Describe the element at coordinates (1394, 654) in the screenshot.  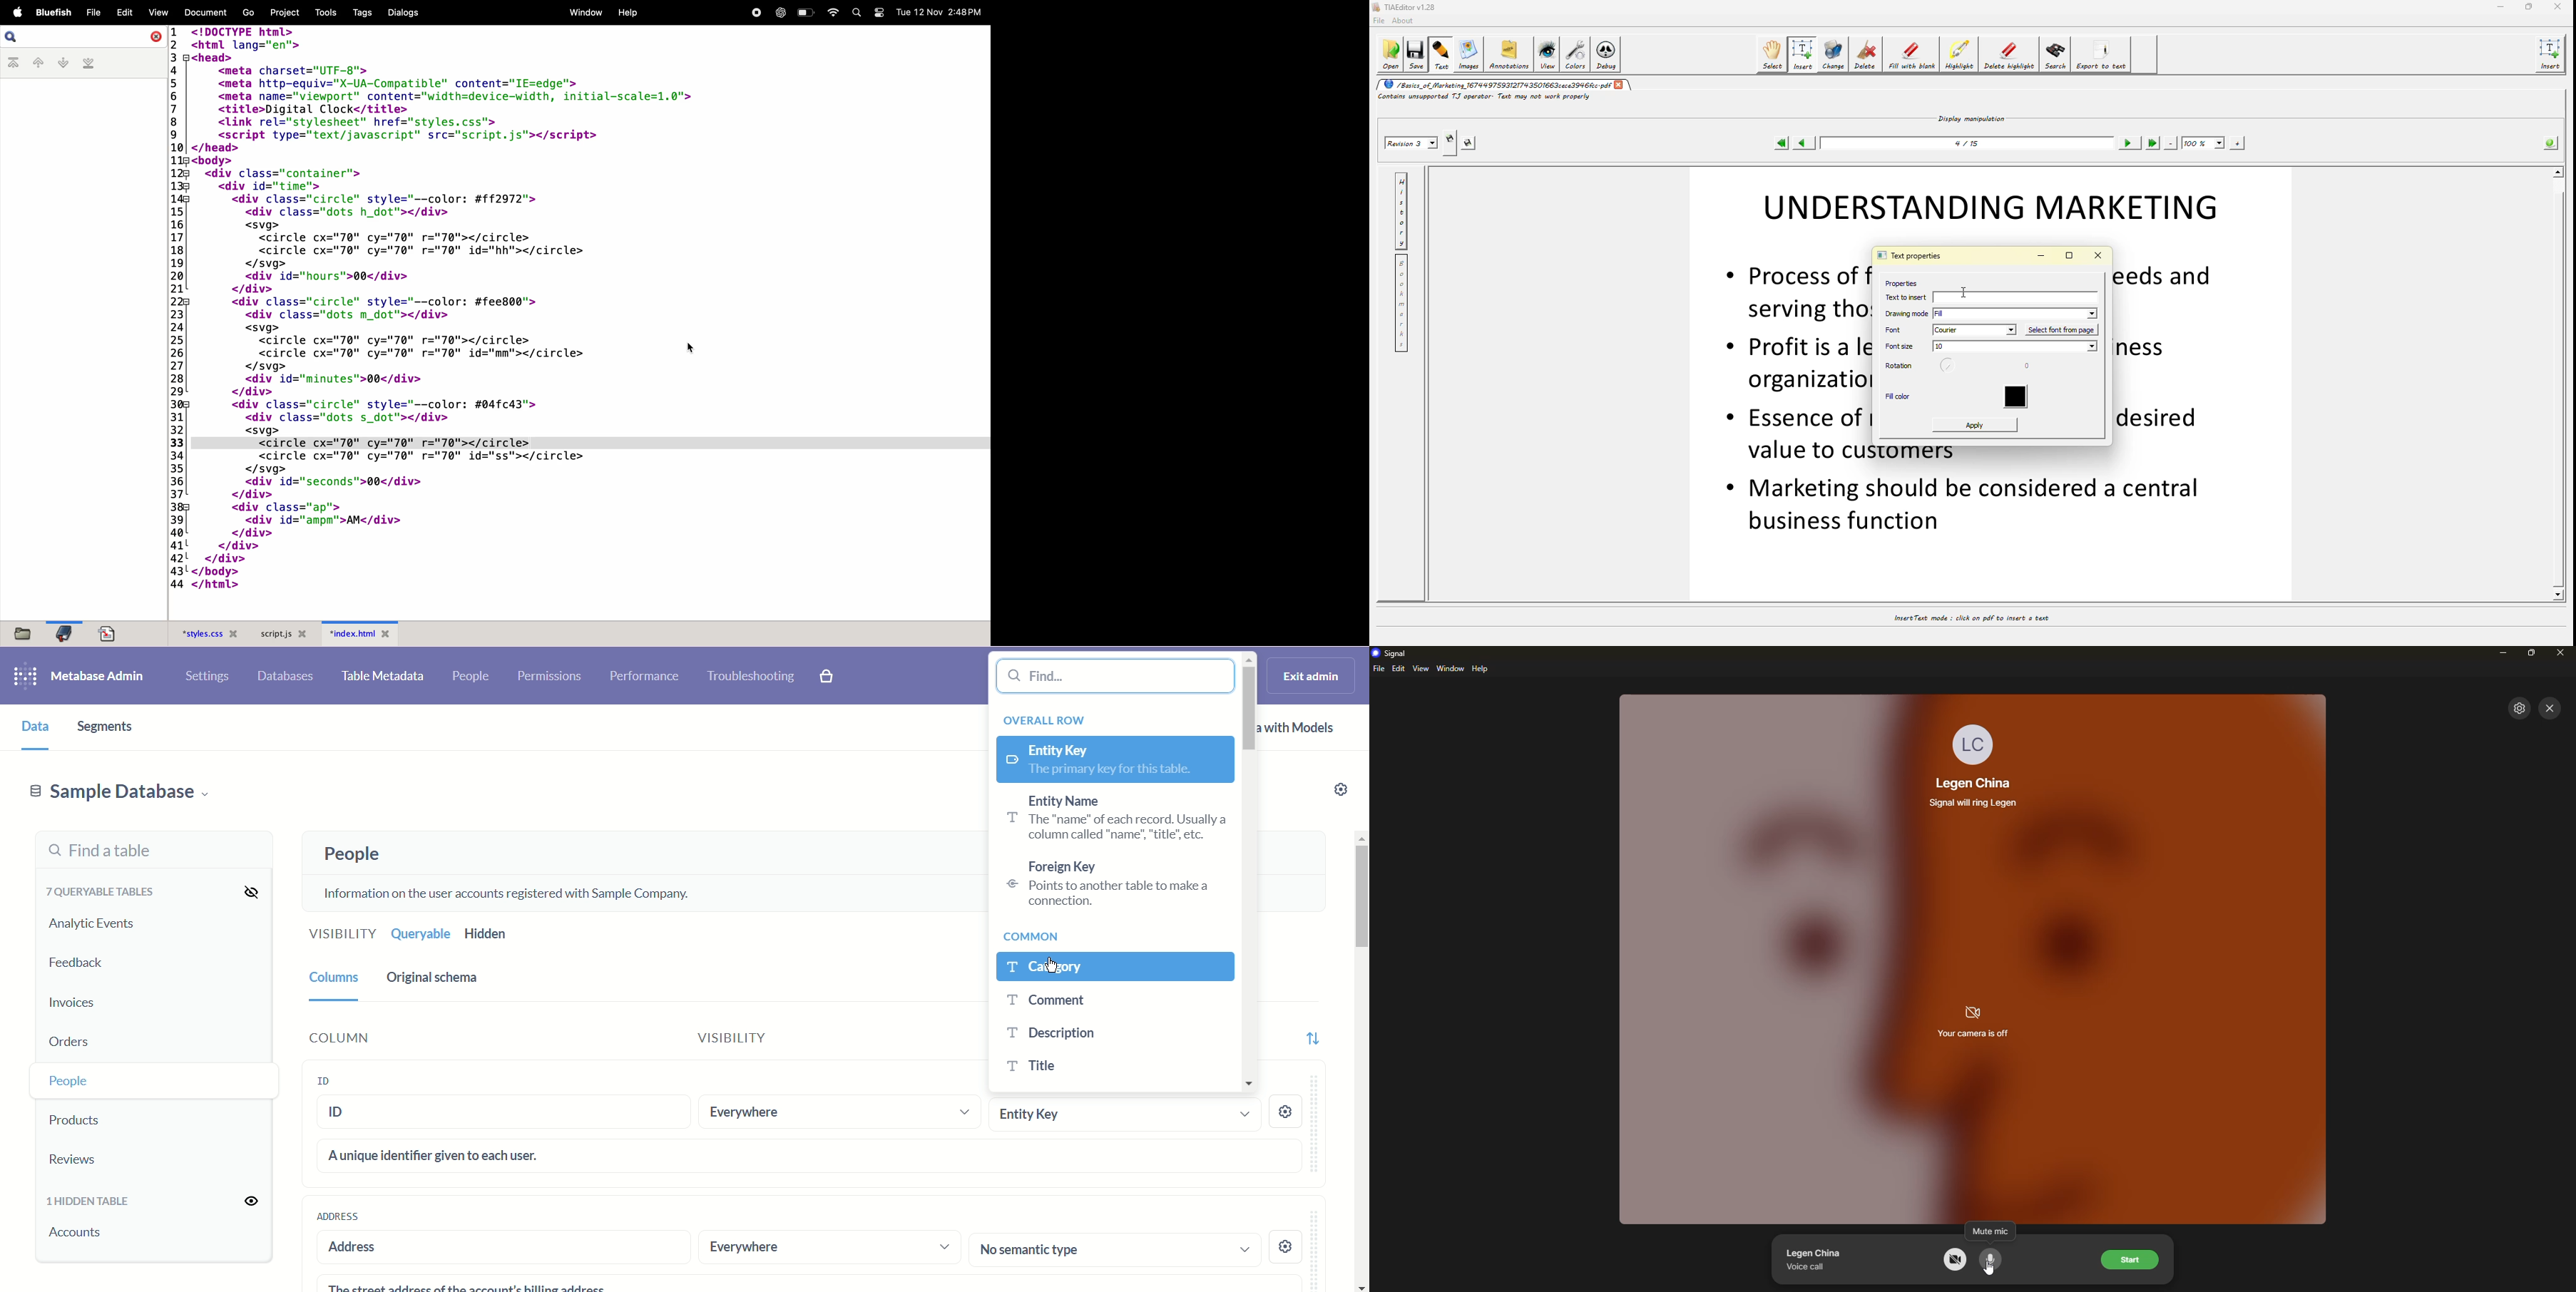
I see `signal` at that location.